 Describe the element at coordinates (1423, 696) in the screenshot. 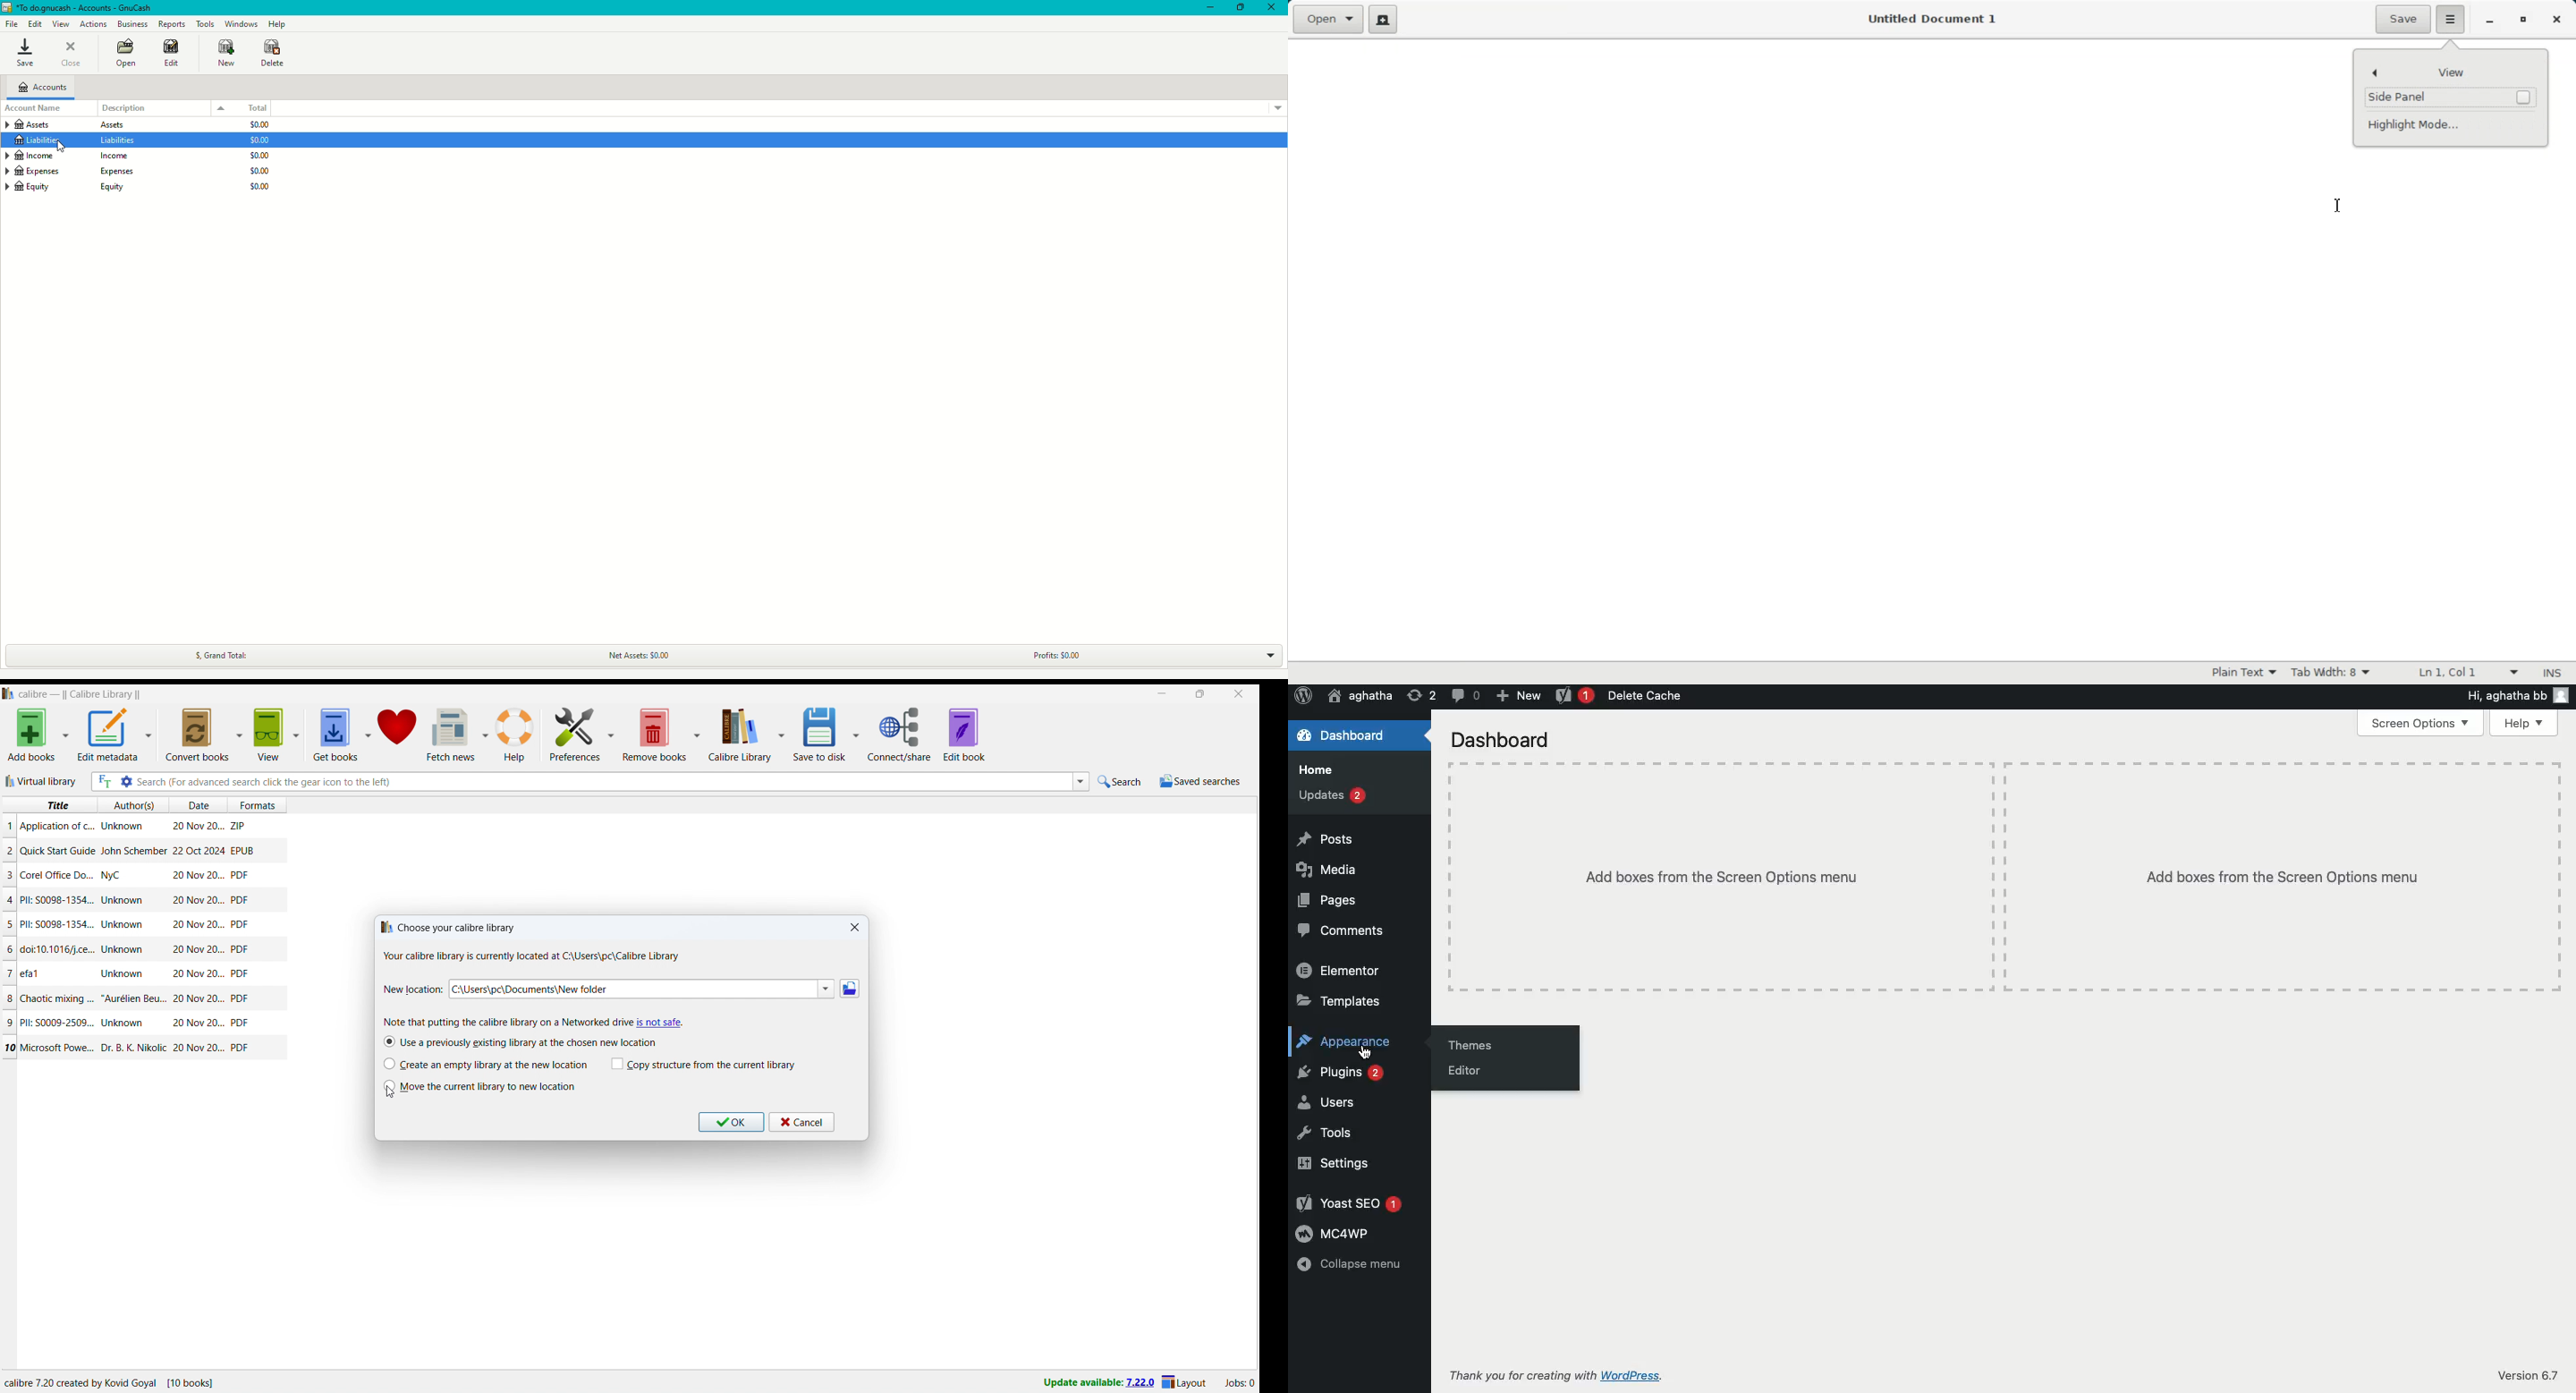

I see `Revision` at that location.